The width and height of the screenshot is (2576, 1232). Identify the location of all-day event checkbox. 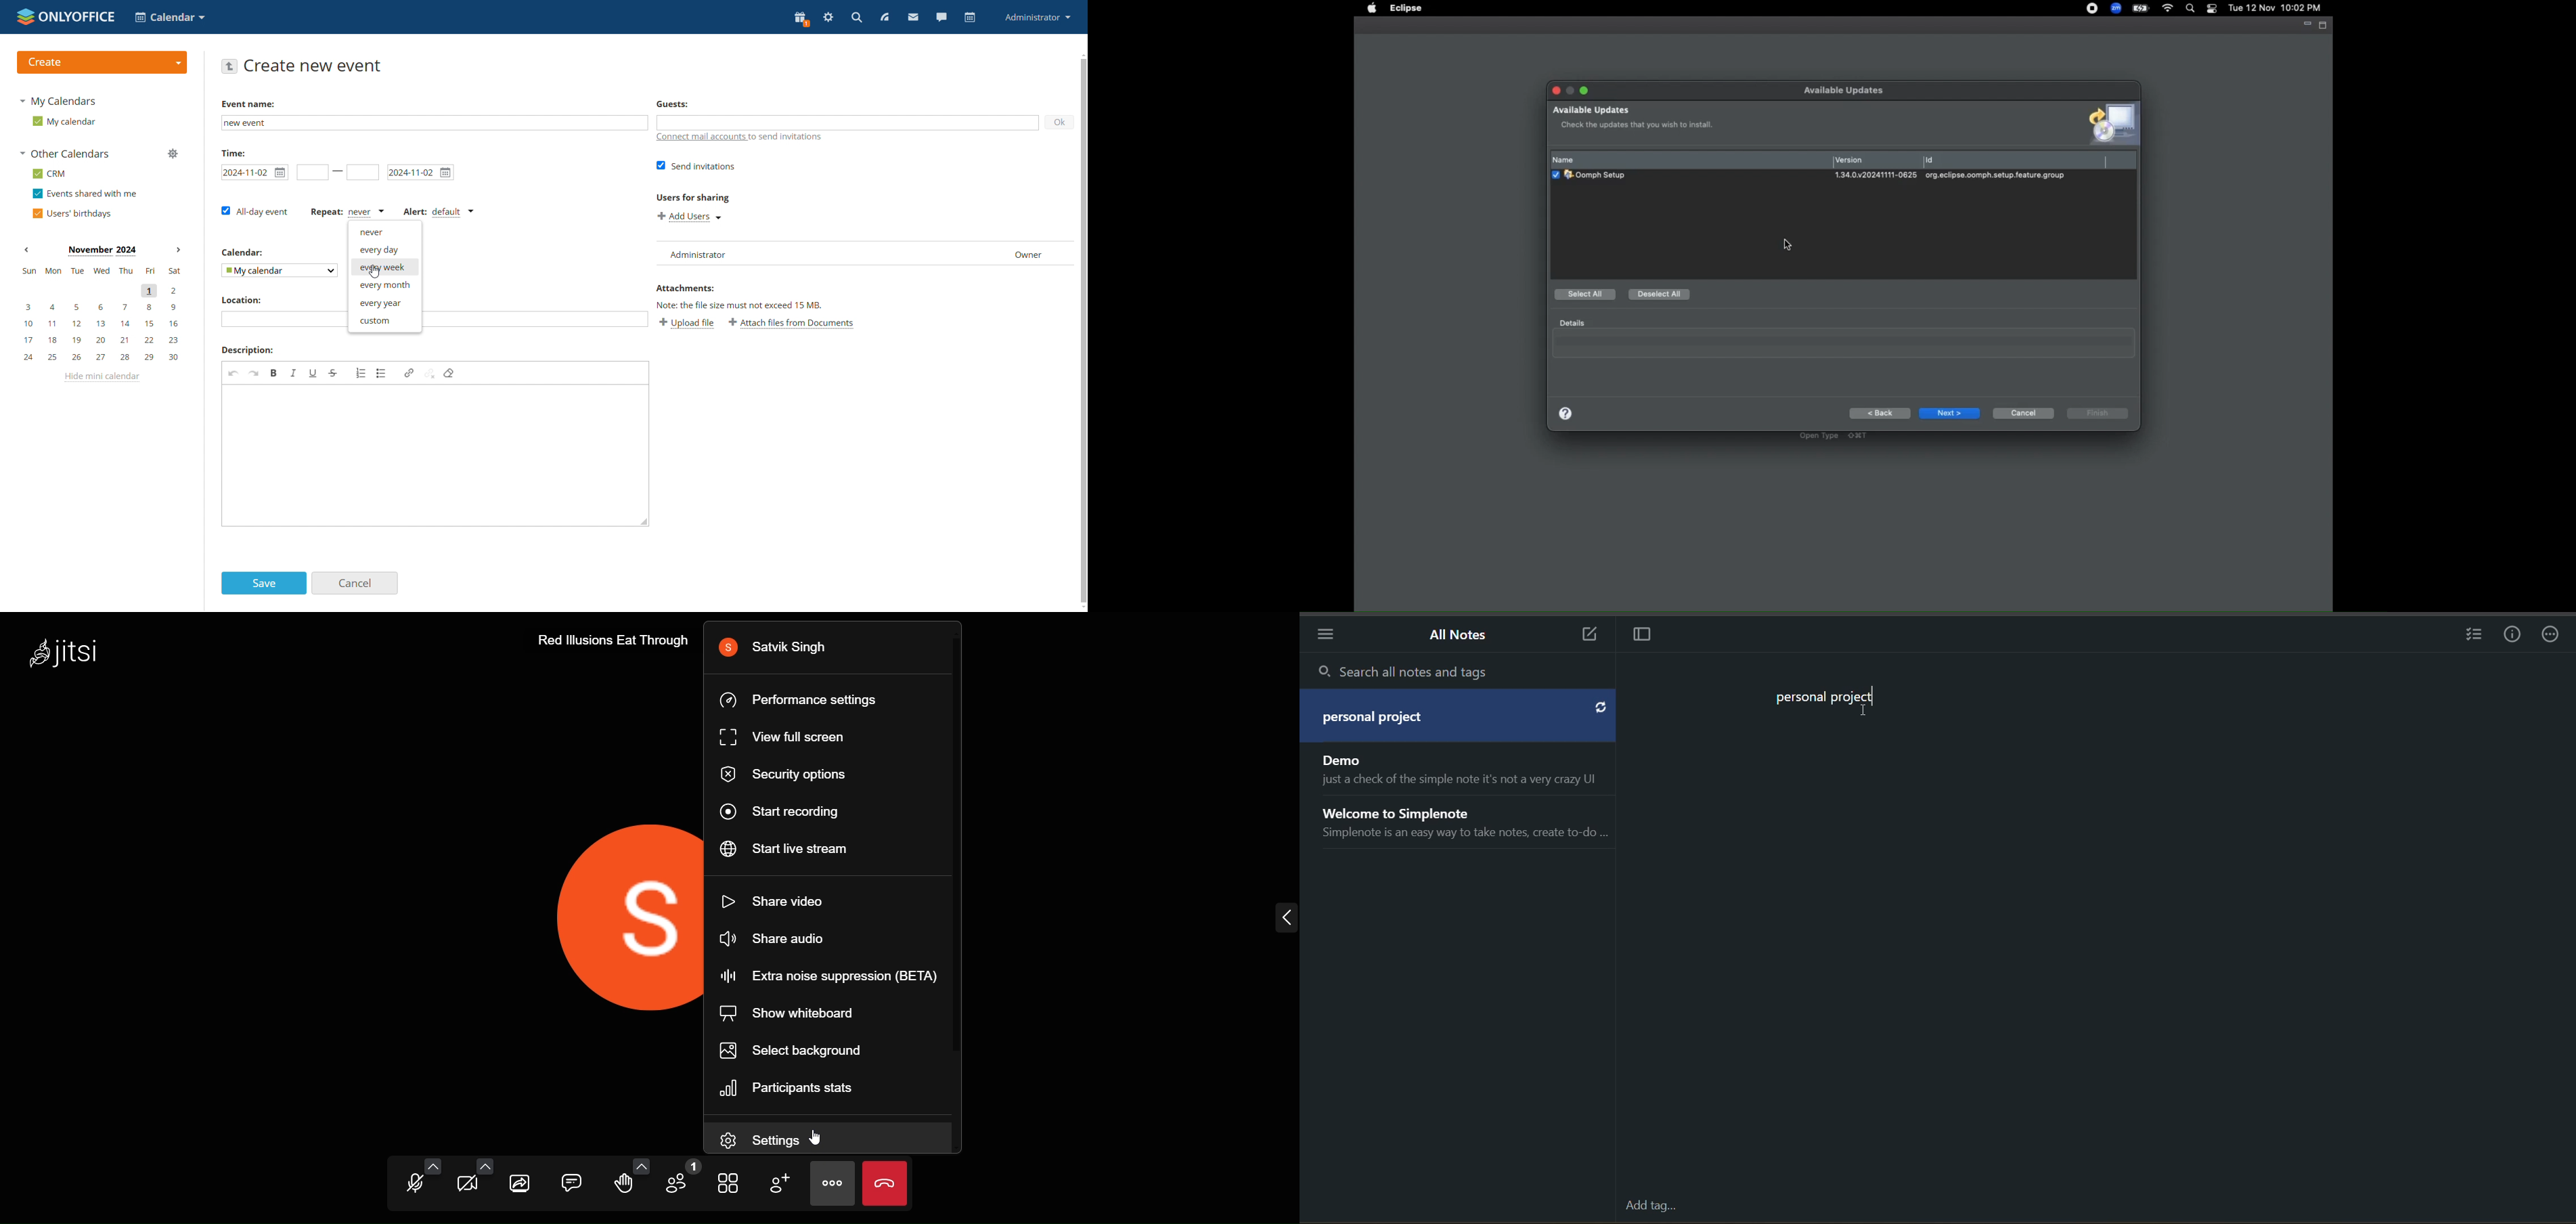
(256, 211).